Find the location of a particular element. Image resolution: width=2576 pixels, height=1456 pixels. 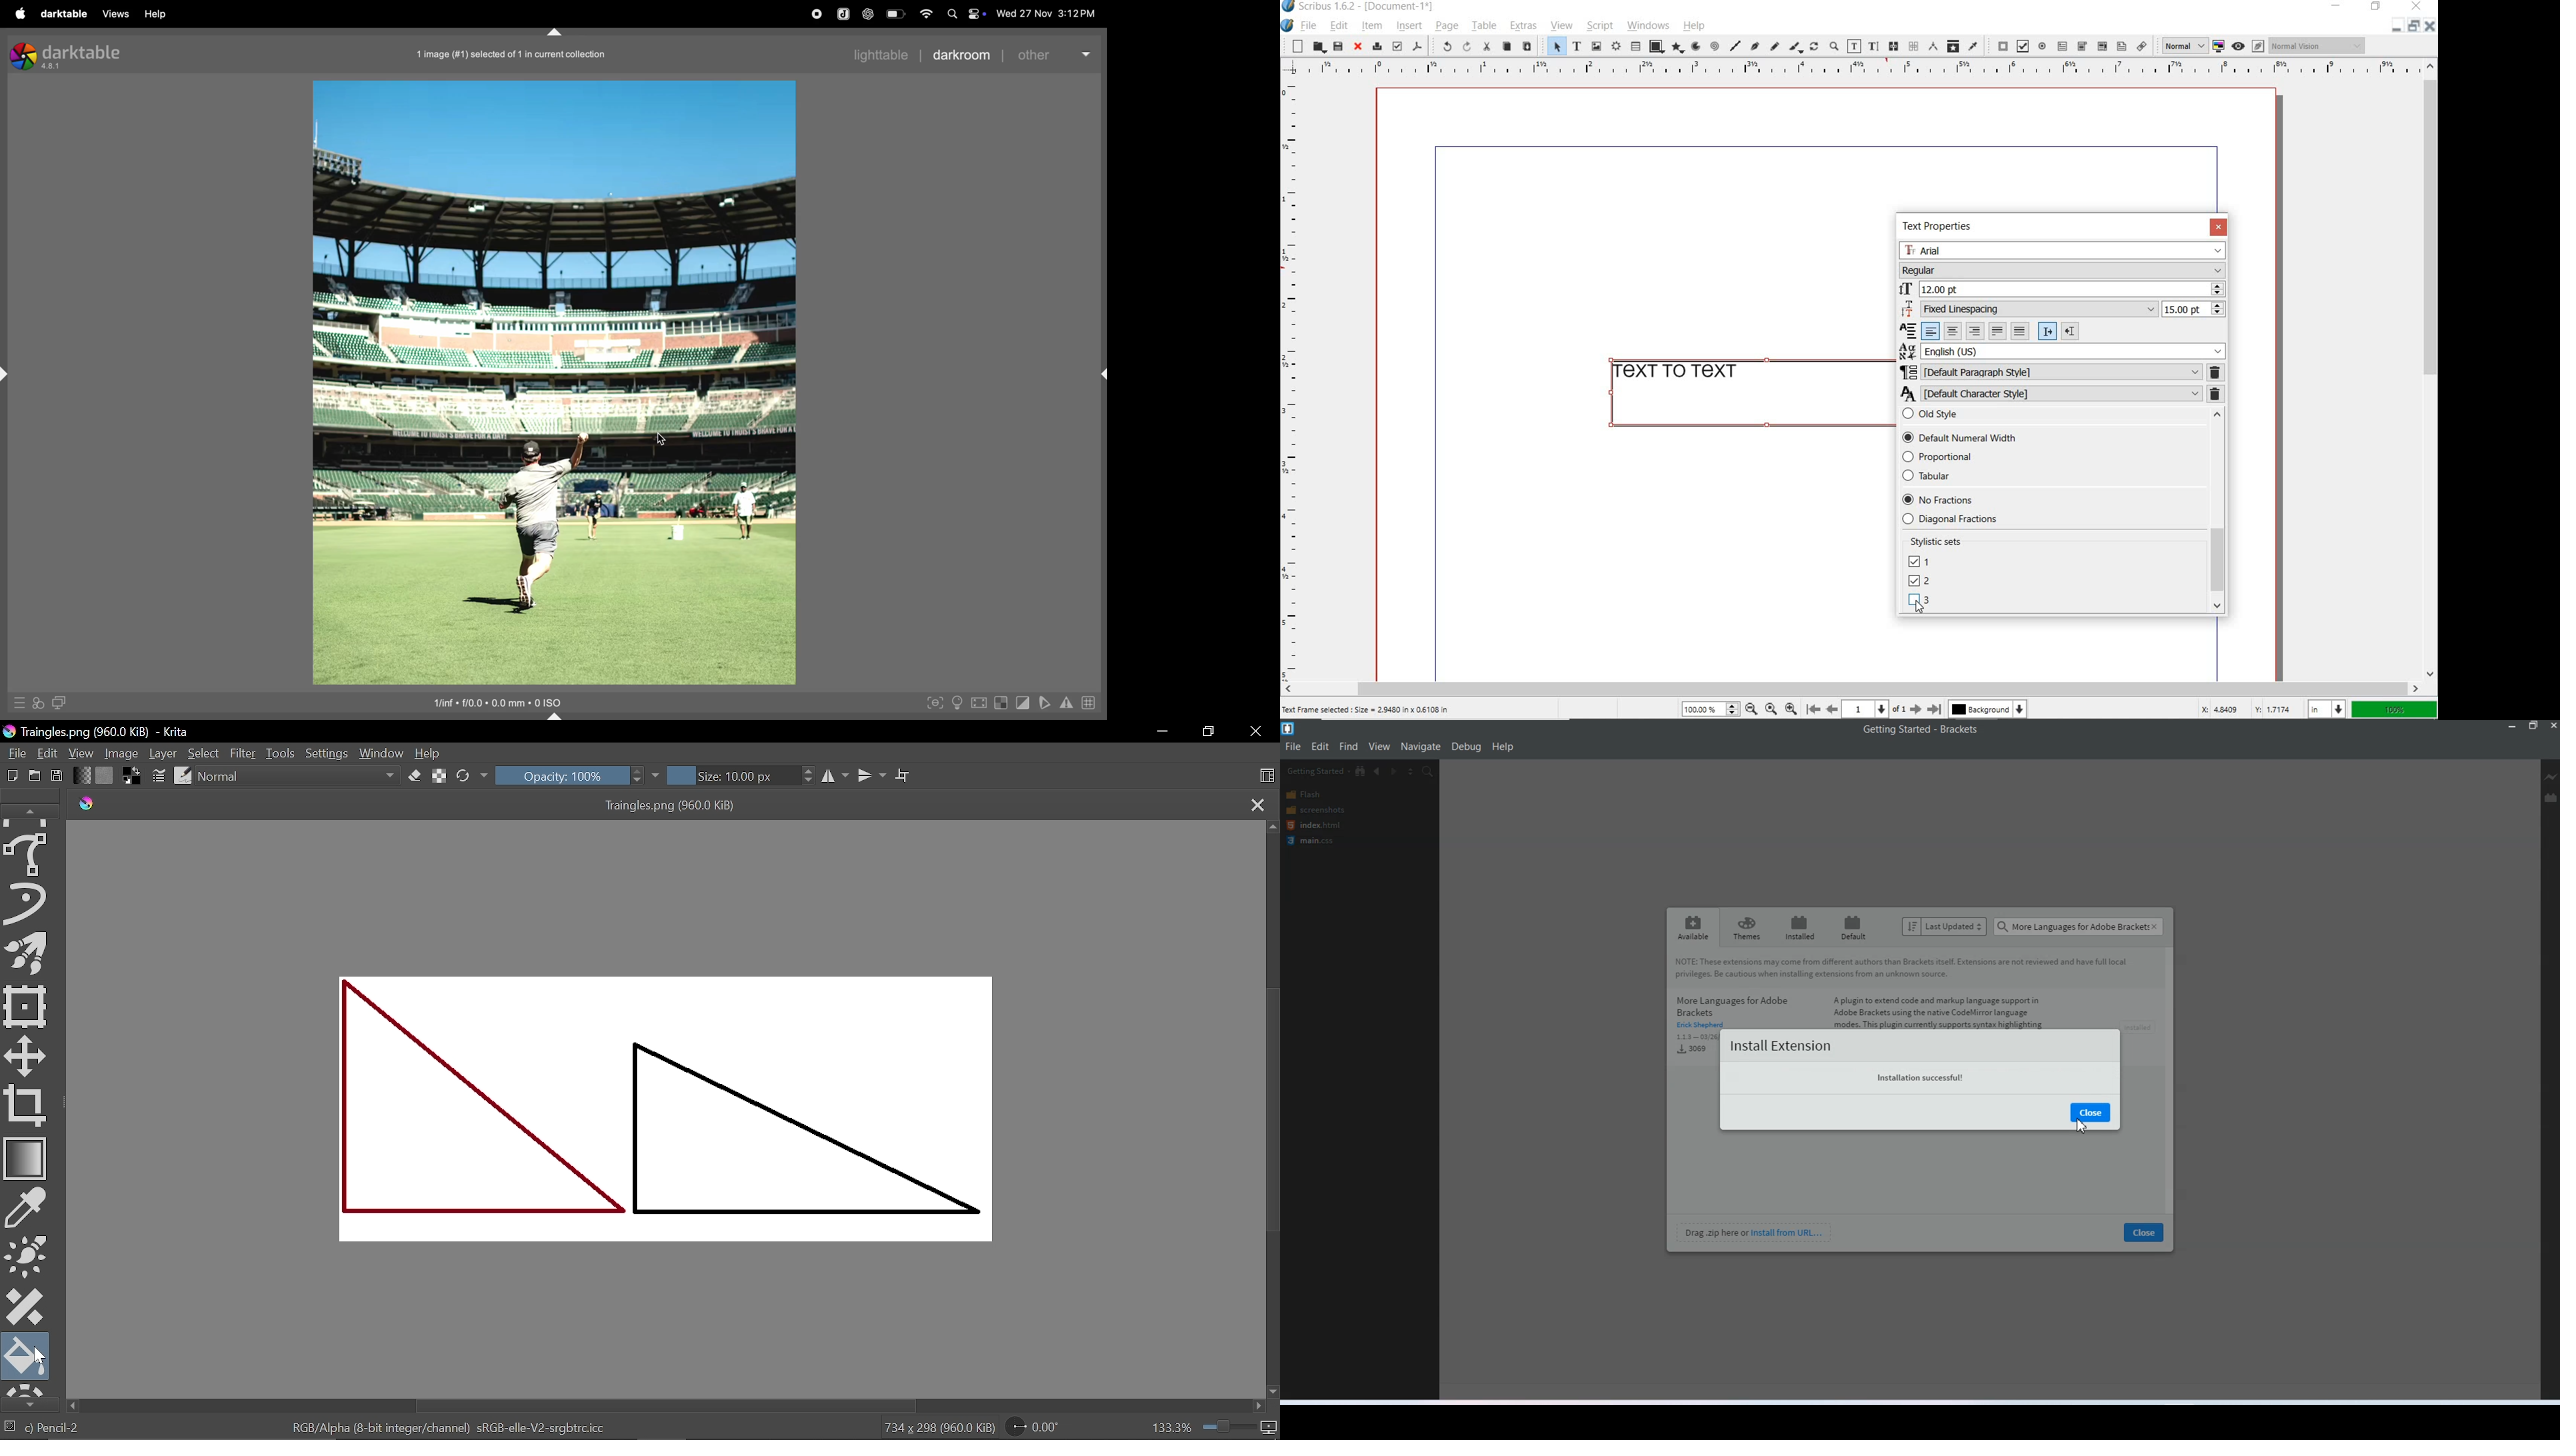

Brackets is located at coordinates (1959, 729).